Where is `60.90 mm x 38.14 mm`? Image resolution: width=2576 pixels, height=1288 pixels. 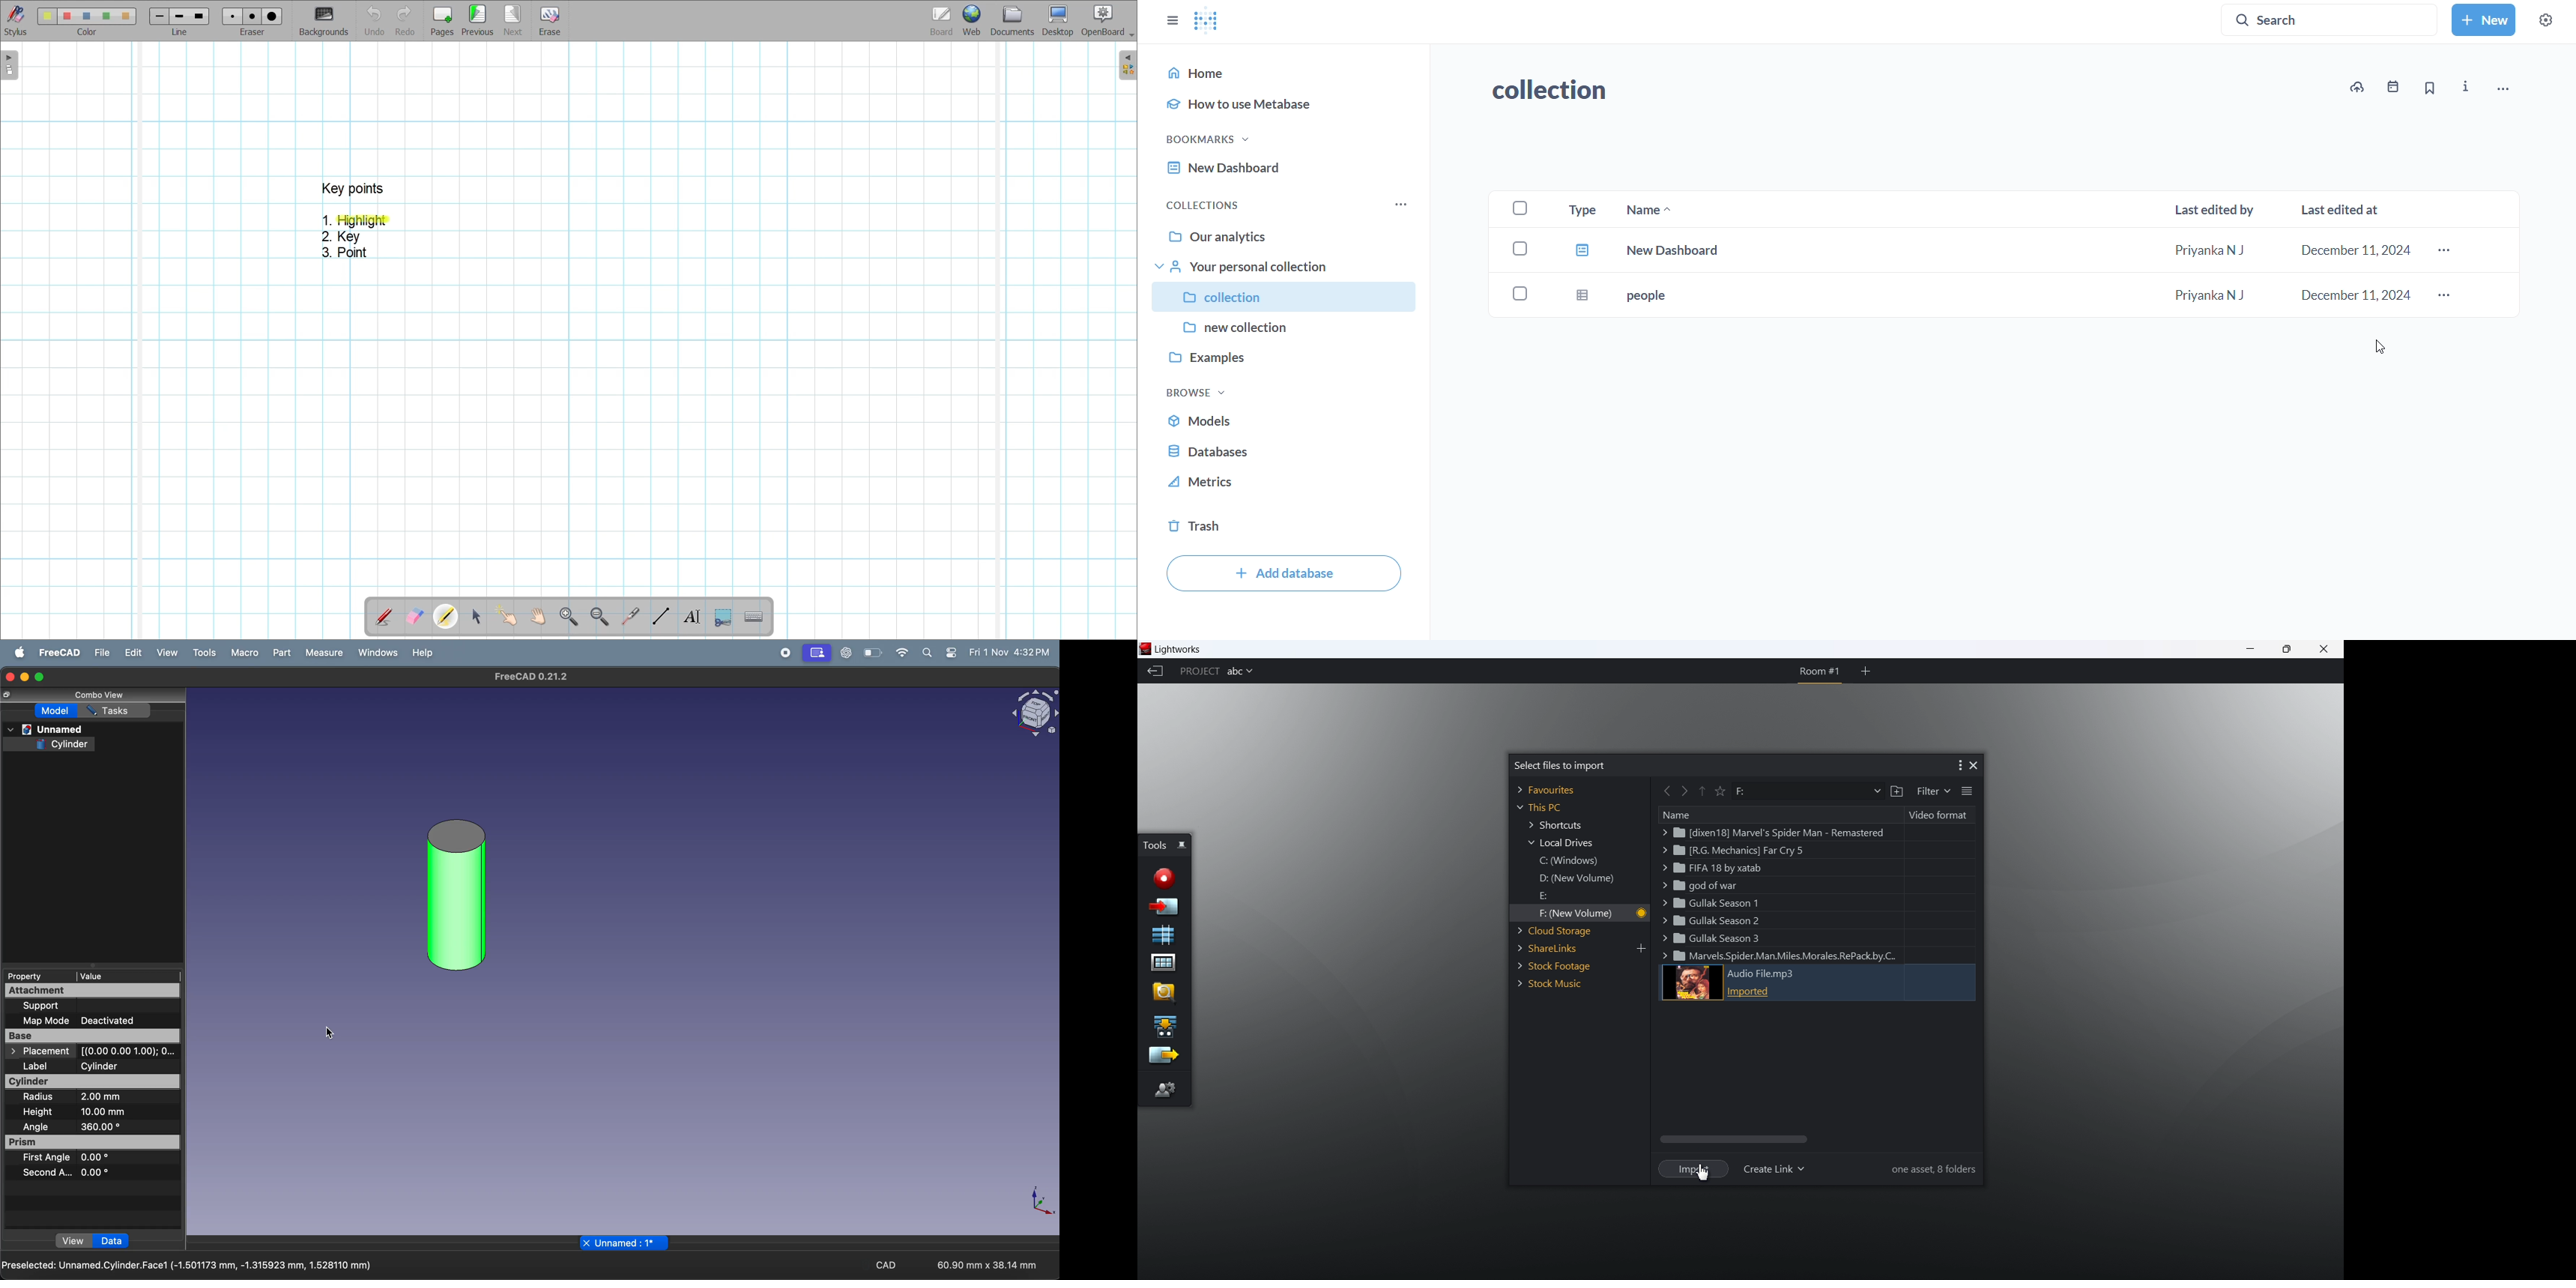
60.90 mm x 38.14 mm is located at coordinates (987, 1264).